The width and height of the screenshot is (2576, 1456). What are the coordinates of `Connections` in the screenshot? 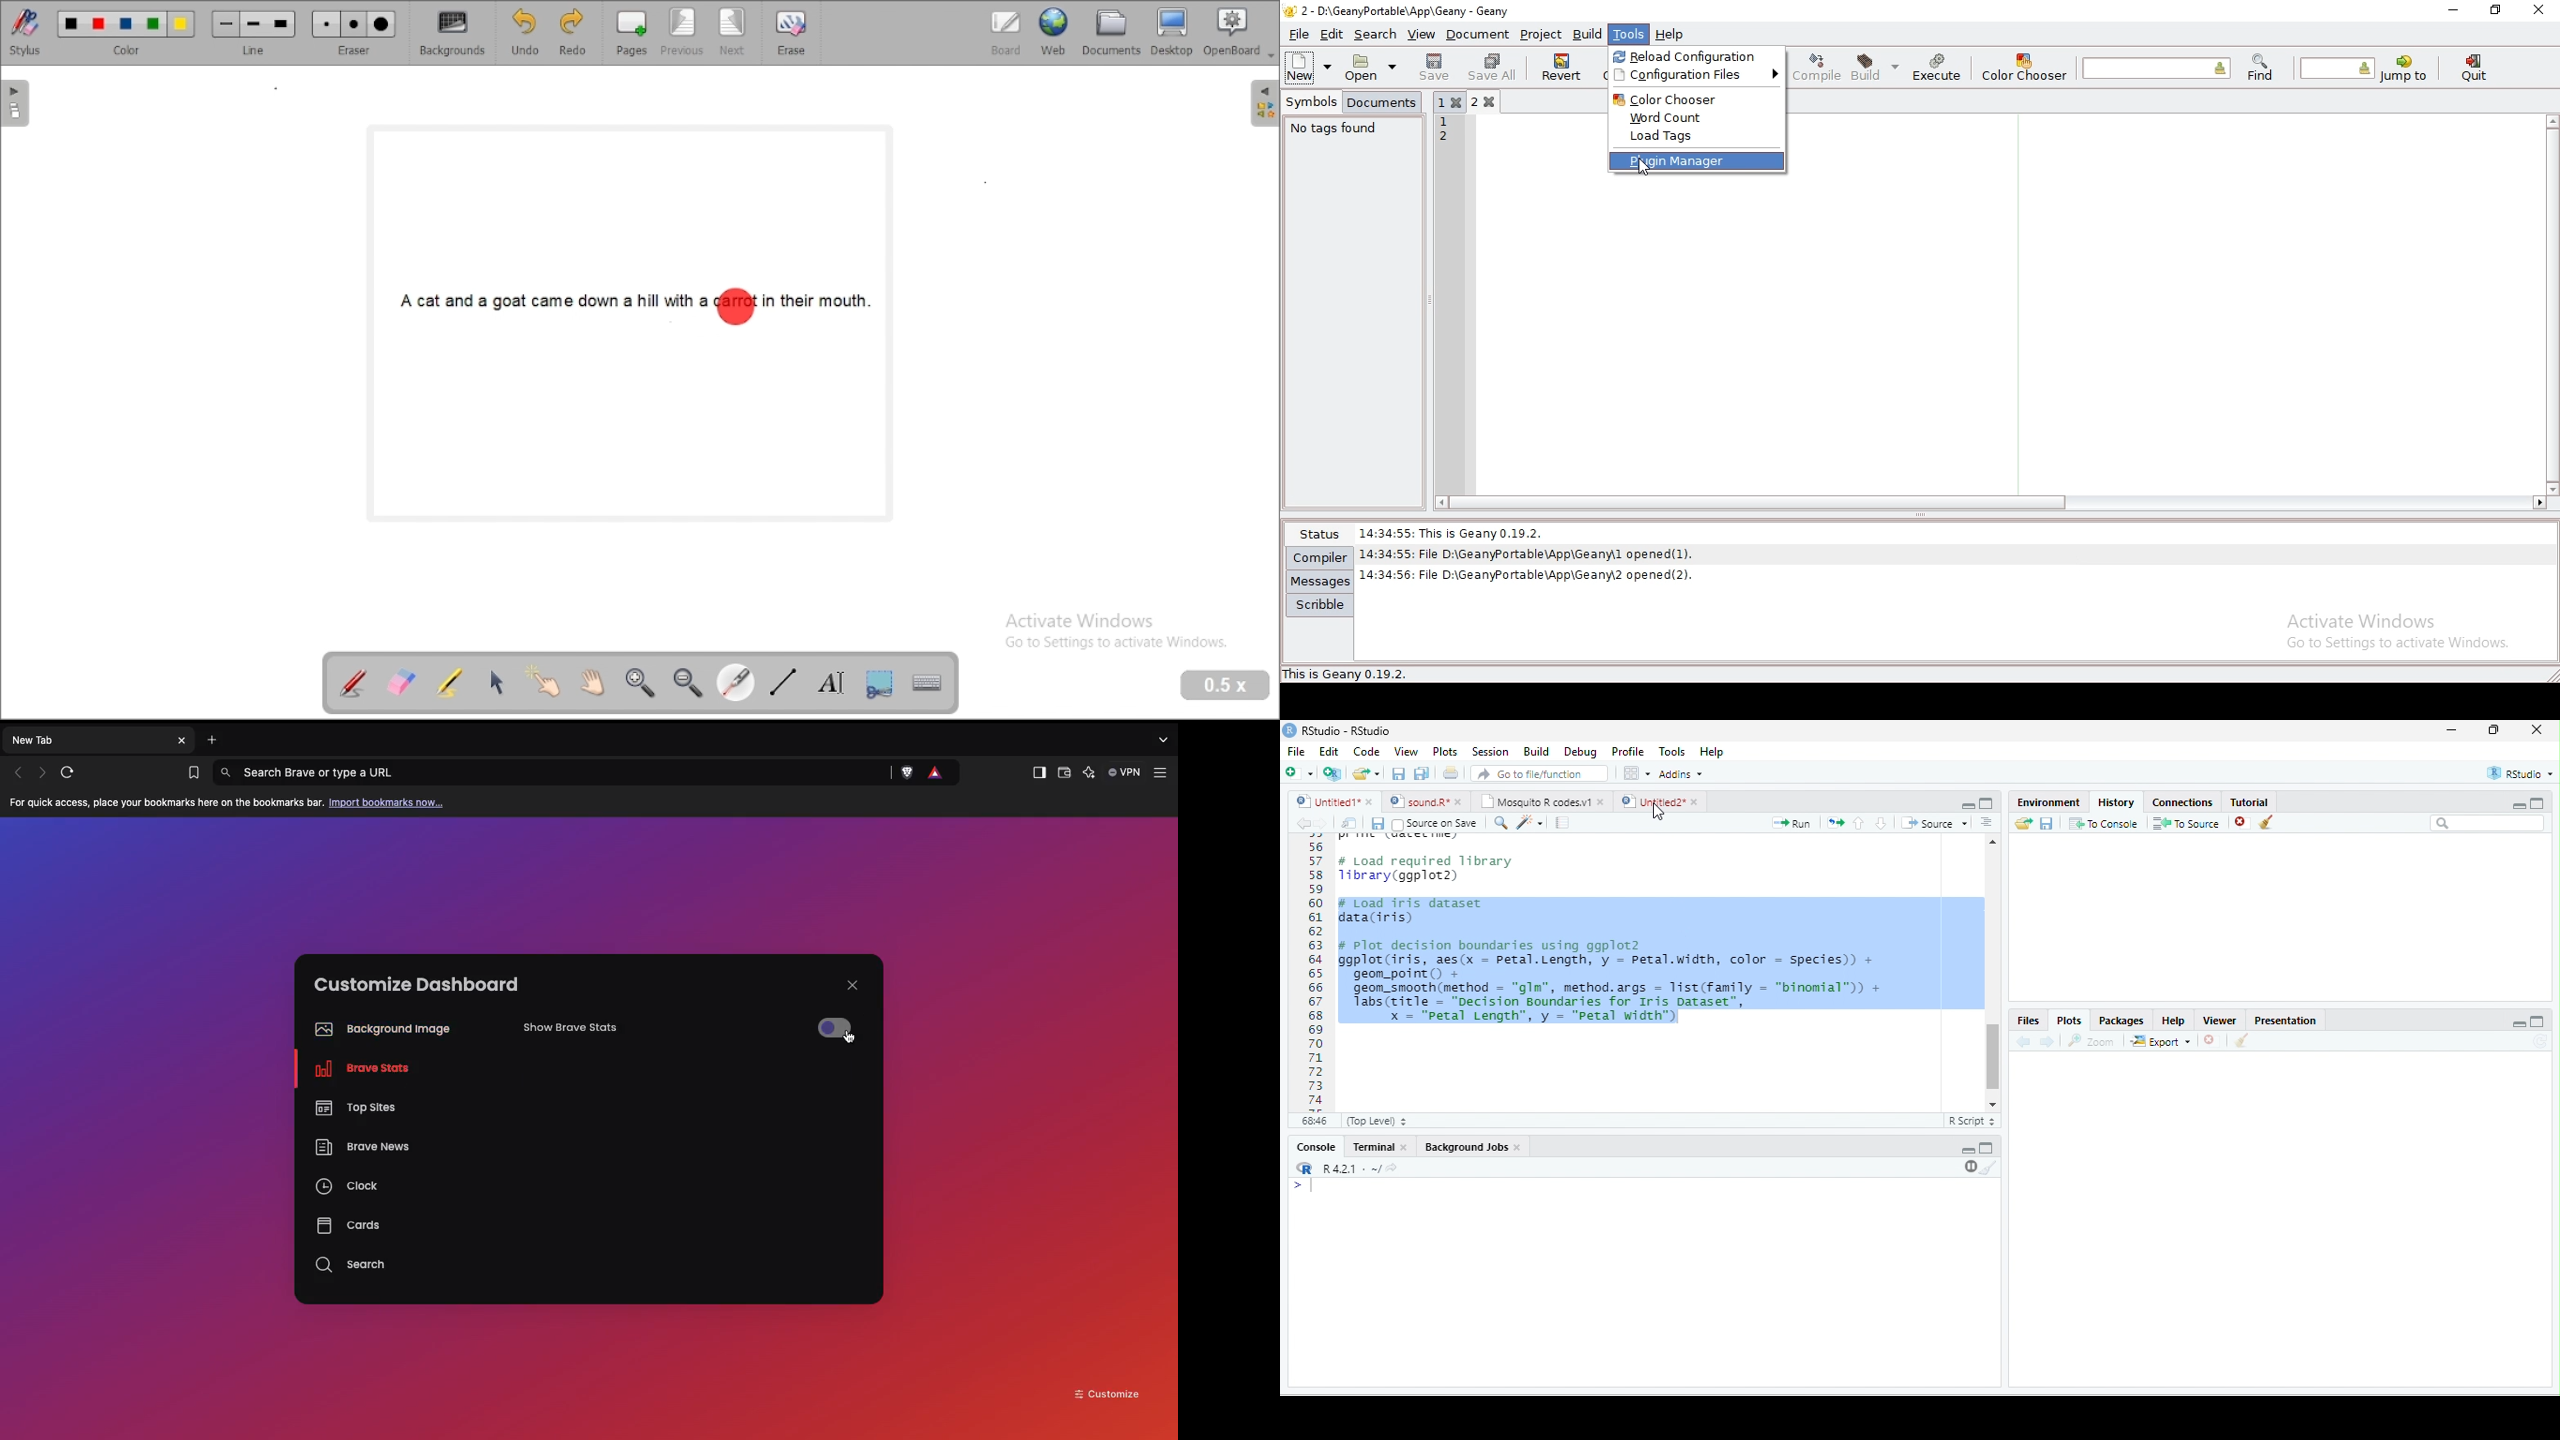 It's located at (2181, 802).